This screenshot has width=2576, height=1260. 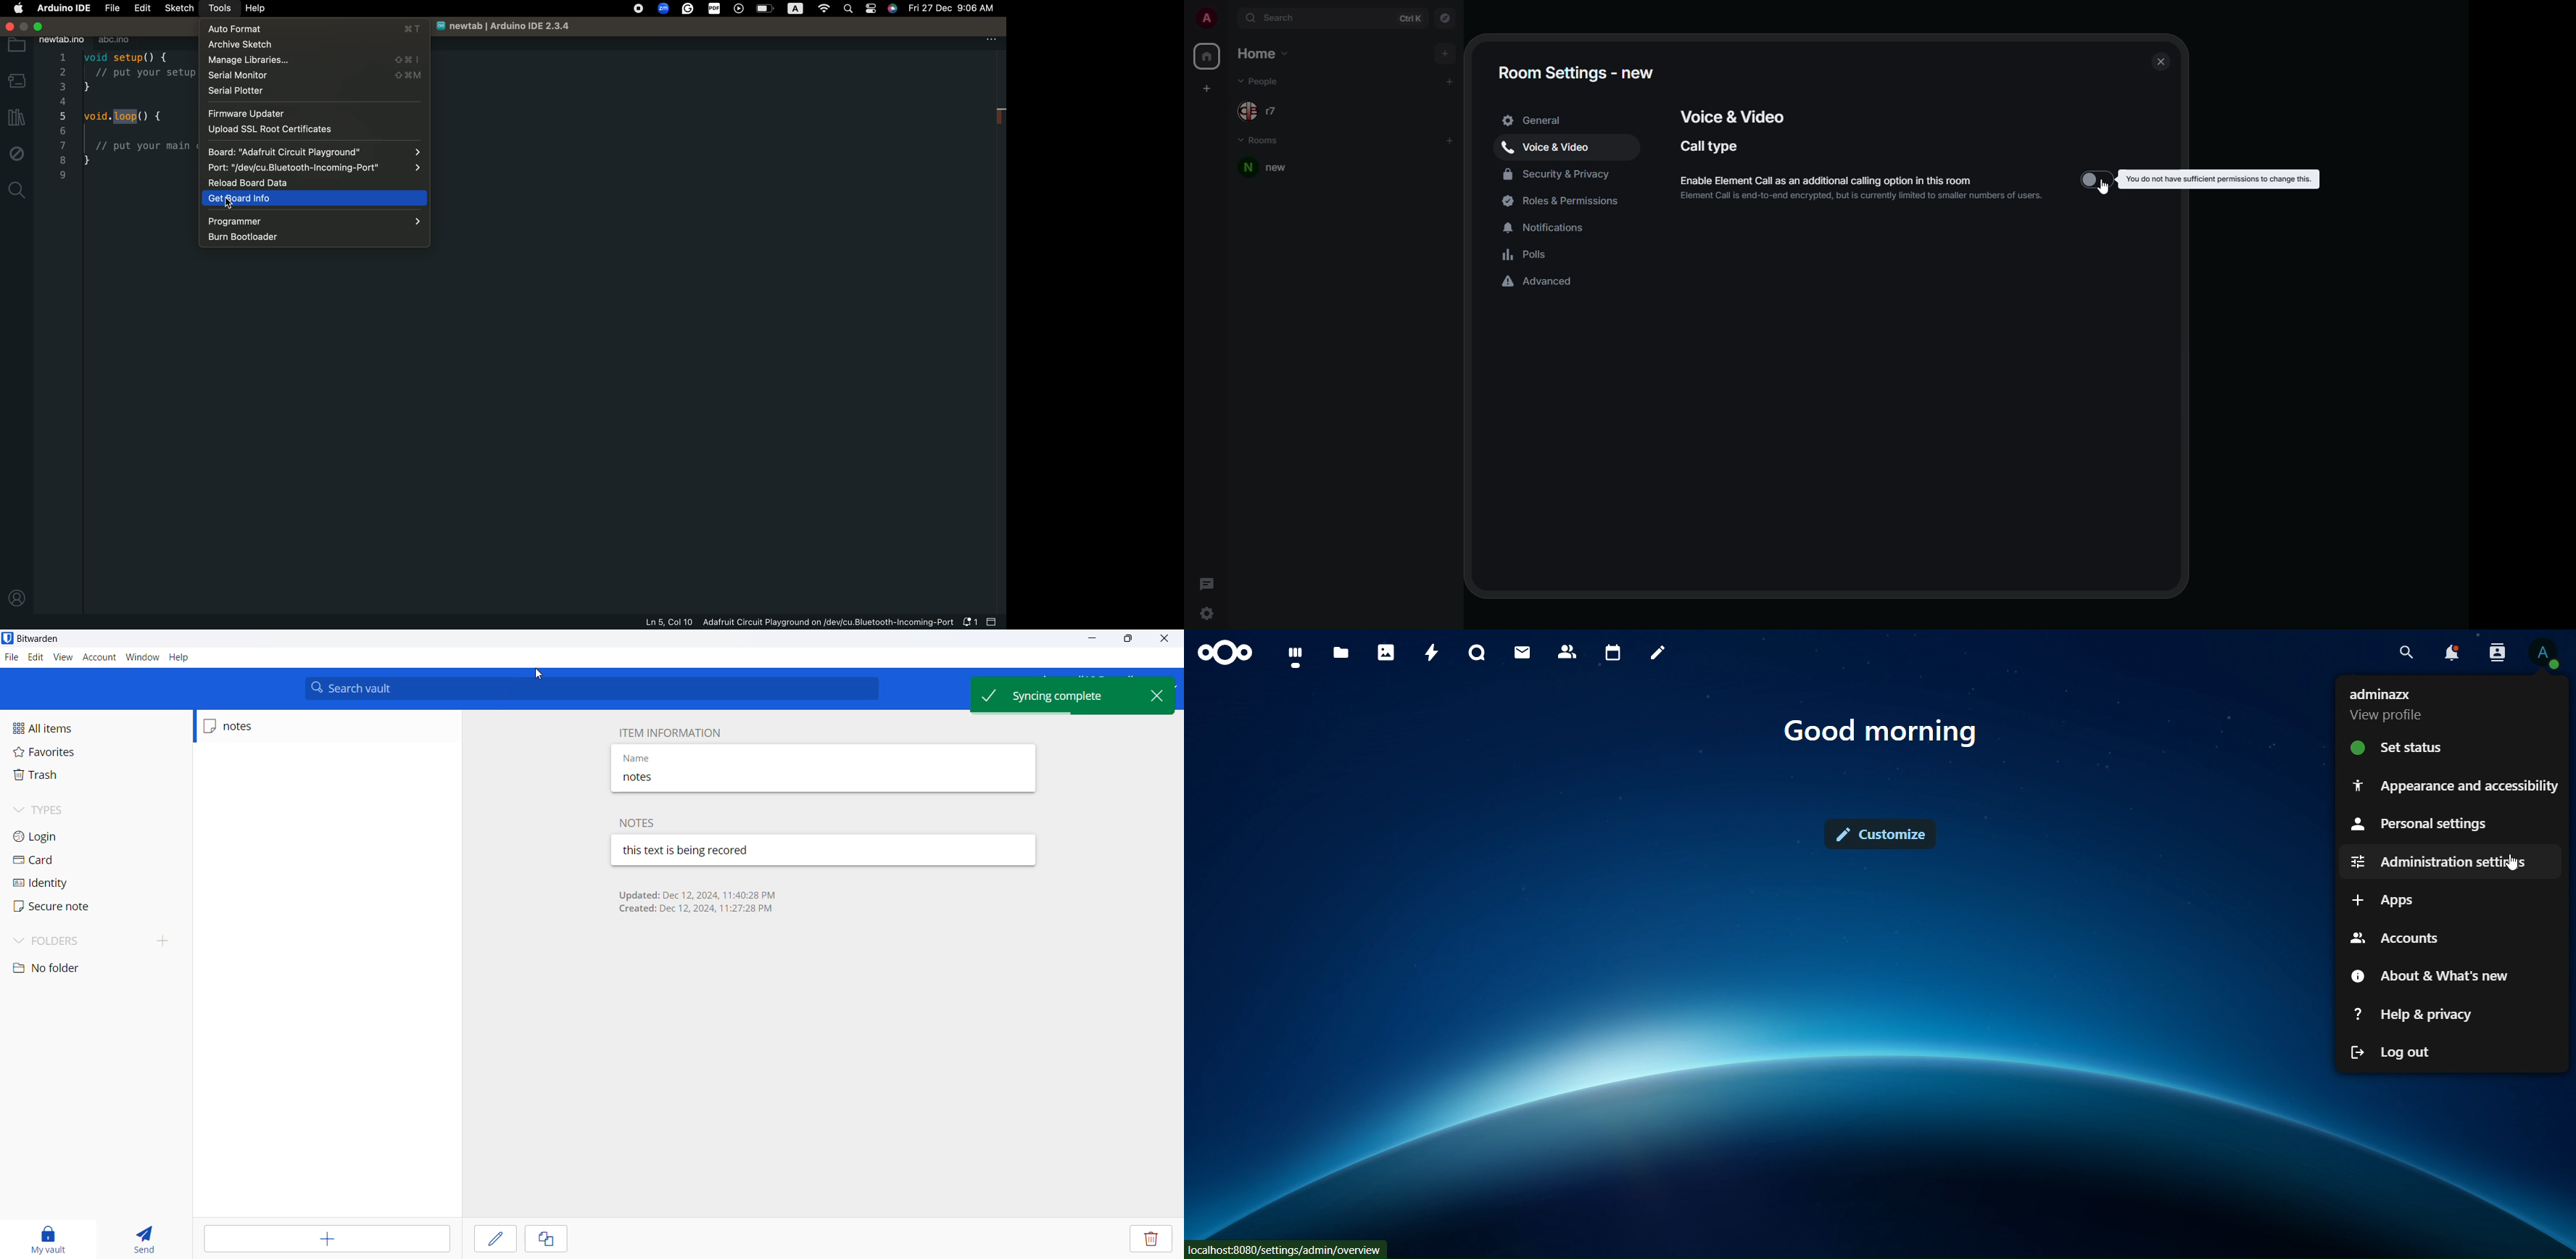 What do you see at coordinates (1124, 639) in the screenshot?
I see `maximize` at bounding box center [1124, 639].